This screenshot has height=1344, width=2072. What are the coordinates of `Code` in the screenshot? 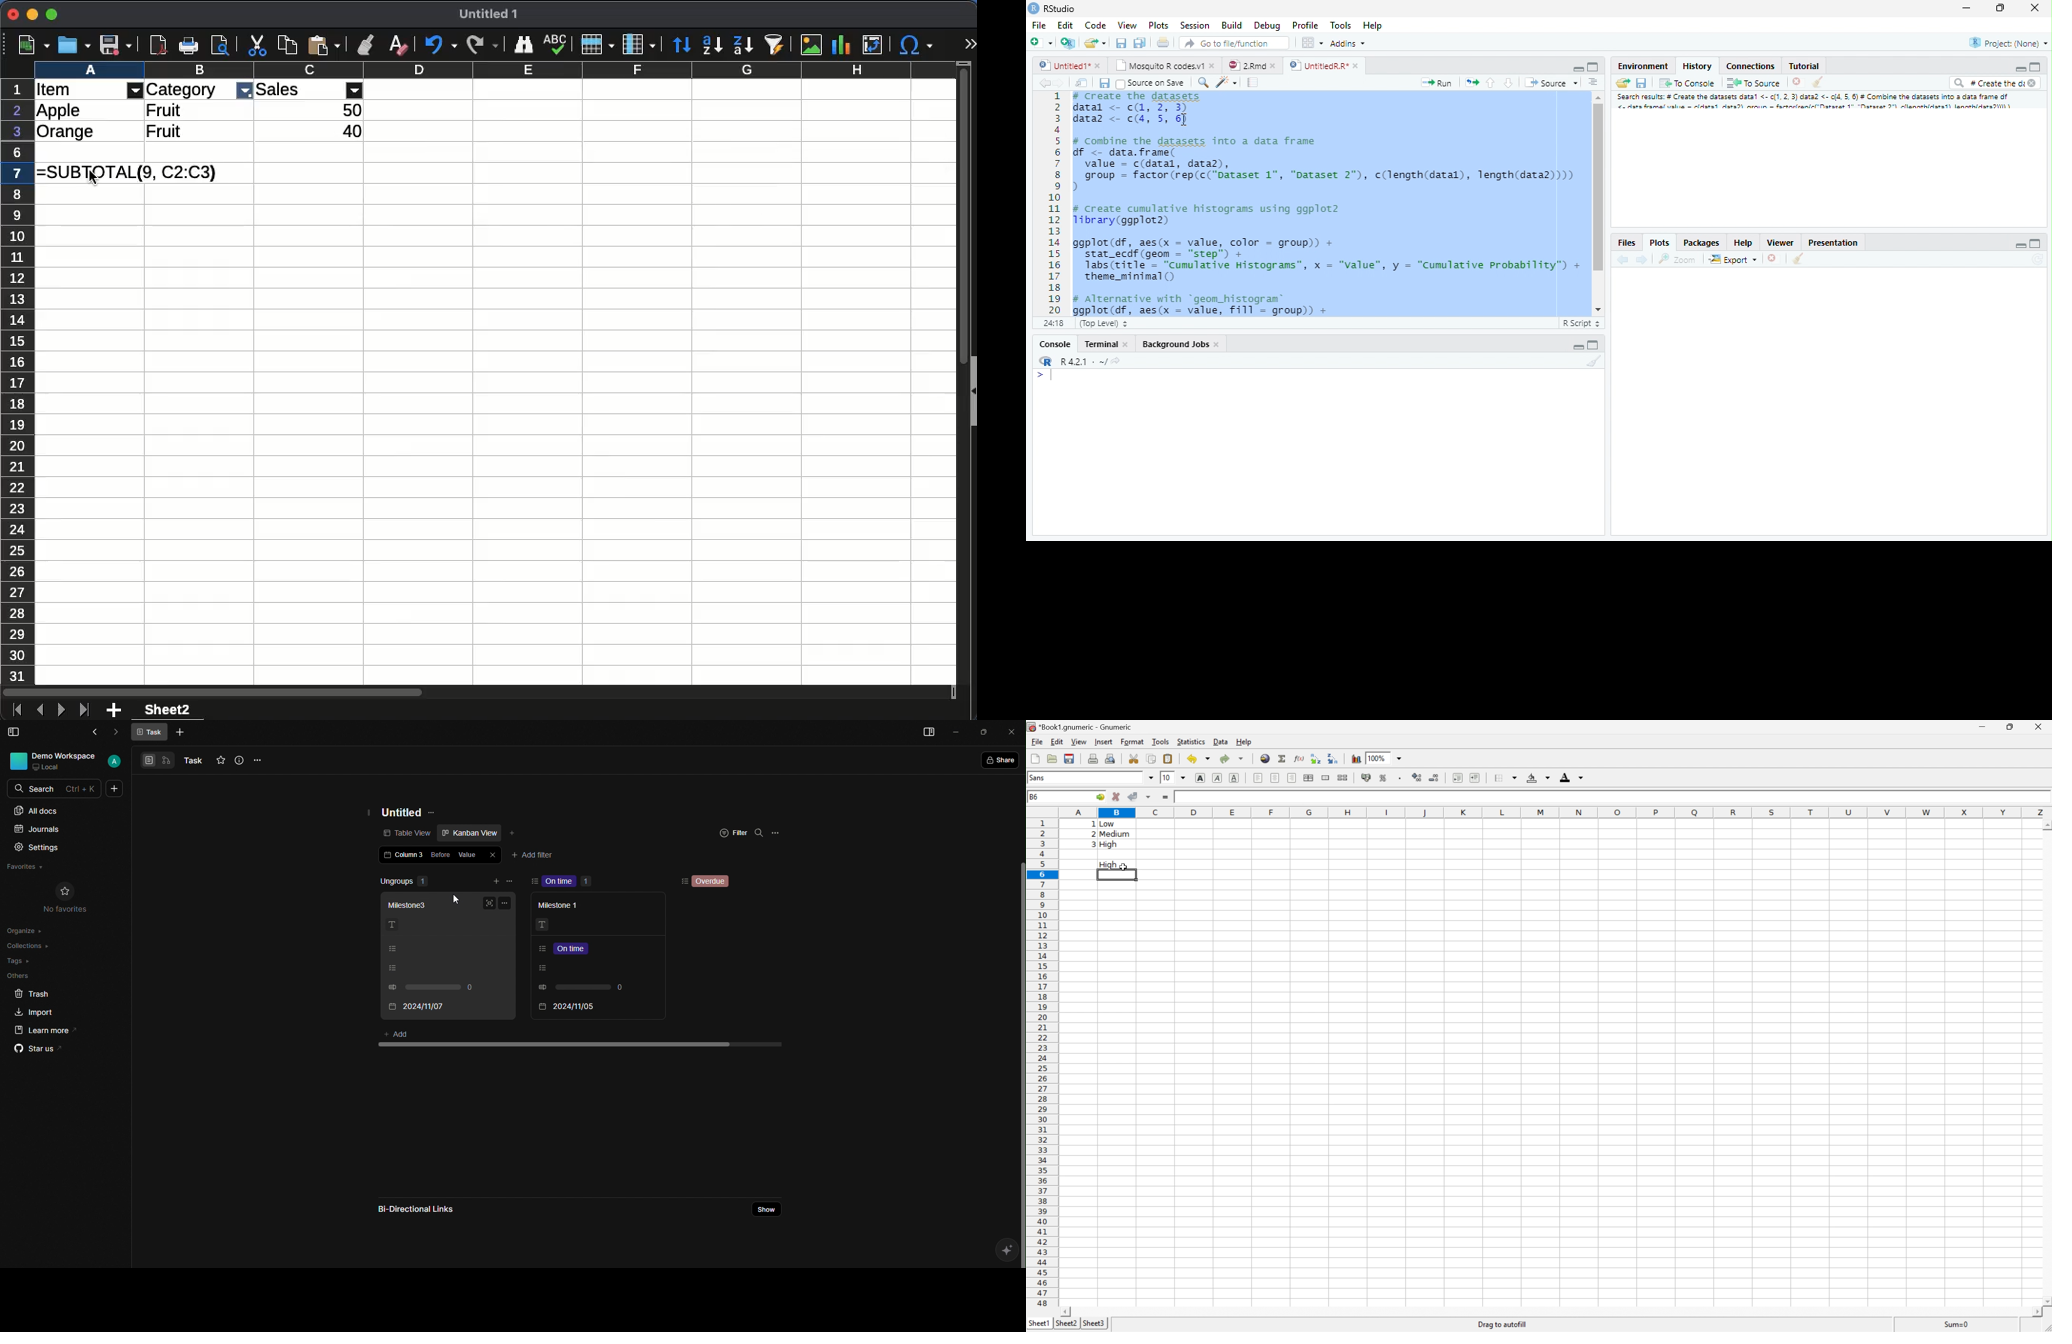 It's located at (1094, 26).